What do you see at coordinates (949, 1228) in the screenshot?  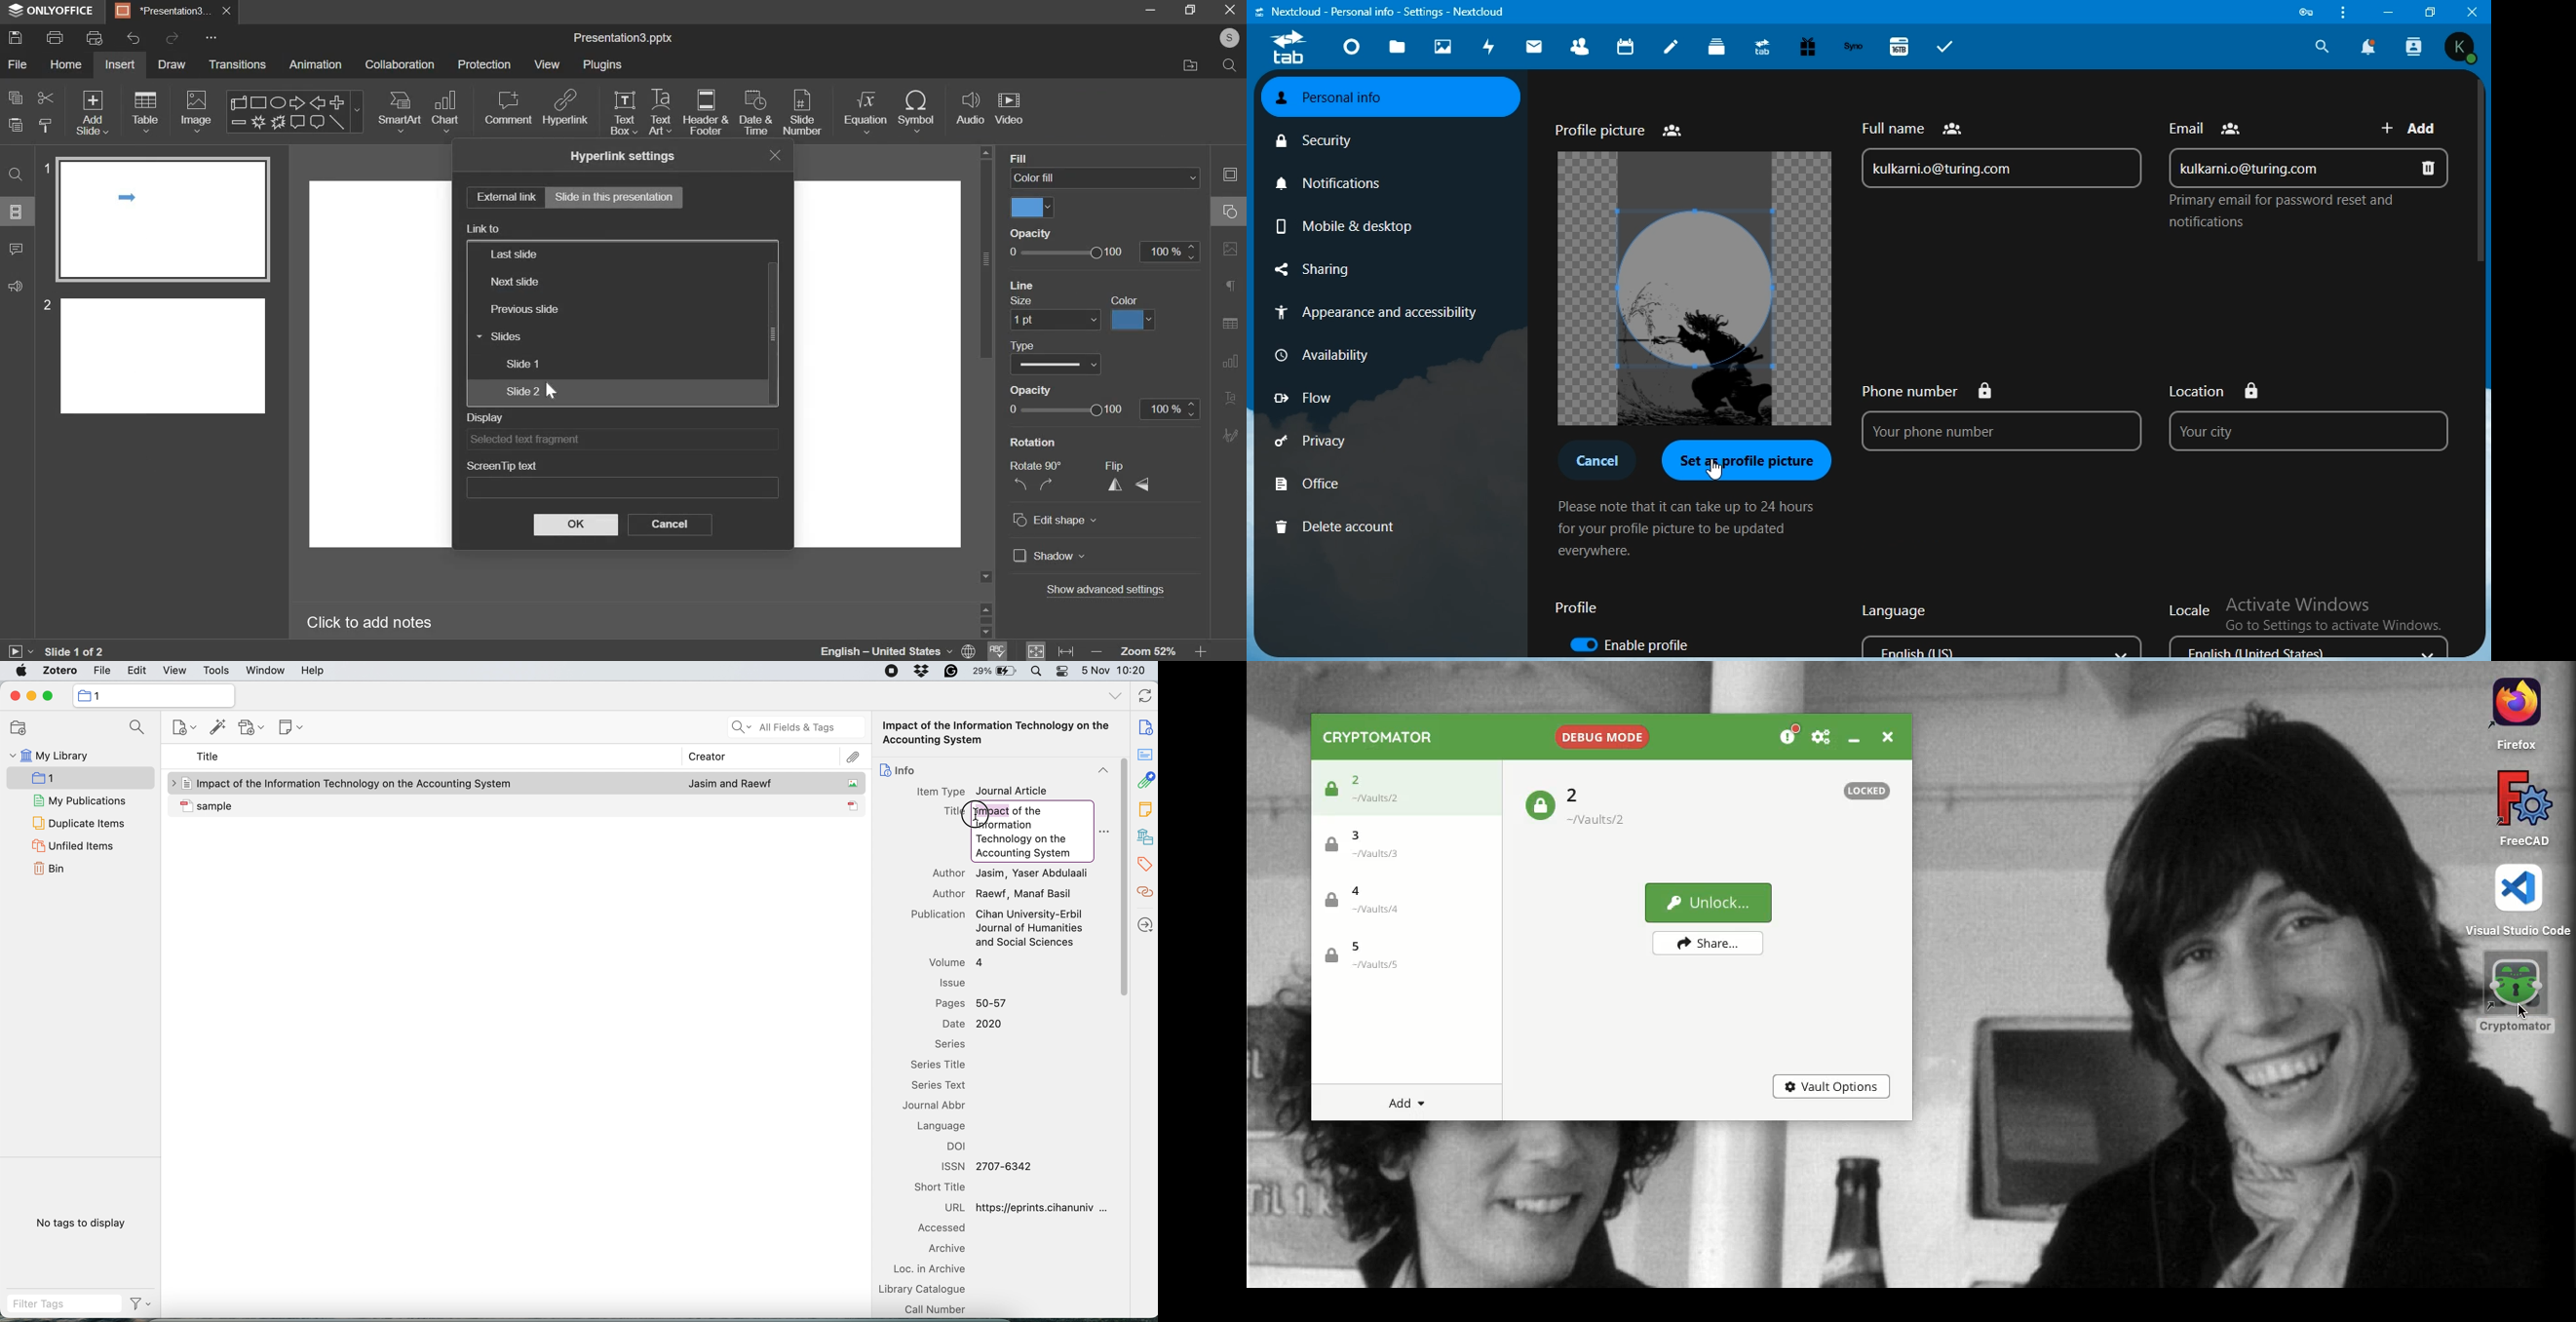 I see `accessed` at bounding box center [949, 1228].